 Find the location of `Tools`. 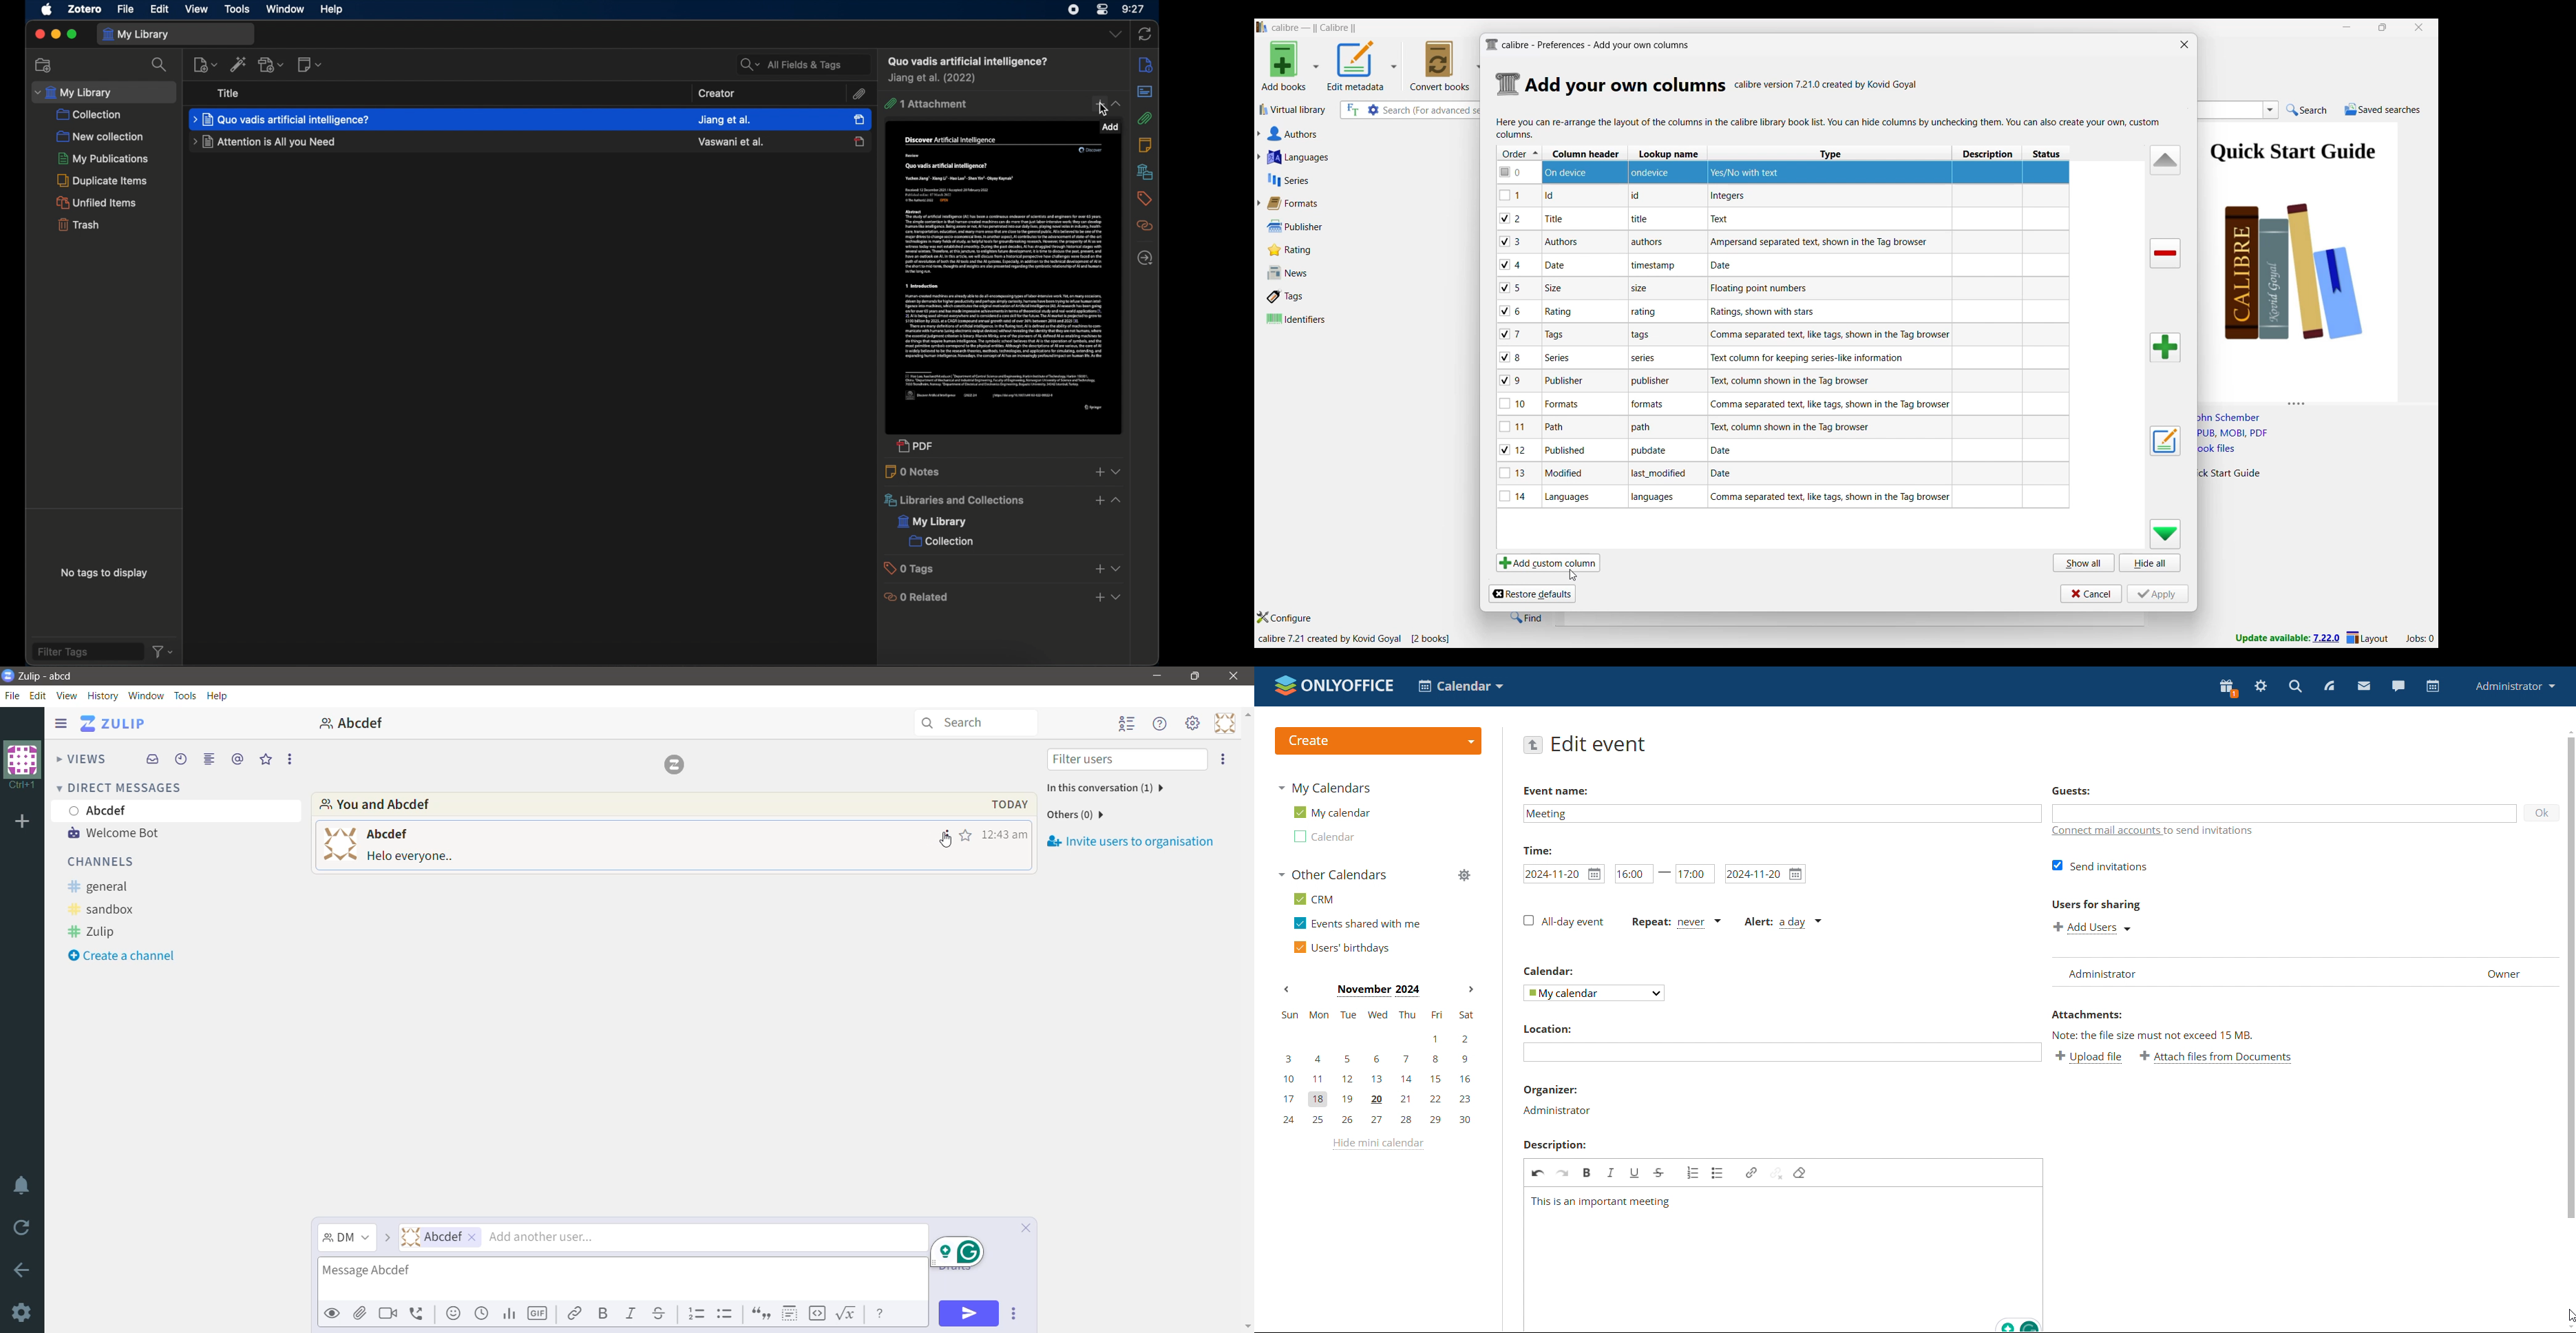

Tools is located at coordinates (187, 696).